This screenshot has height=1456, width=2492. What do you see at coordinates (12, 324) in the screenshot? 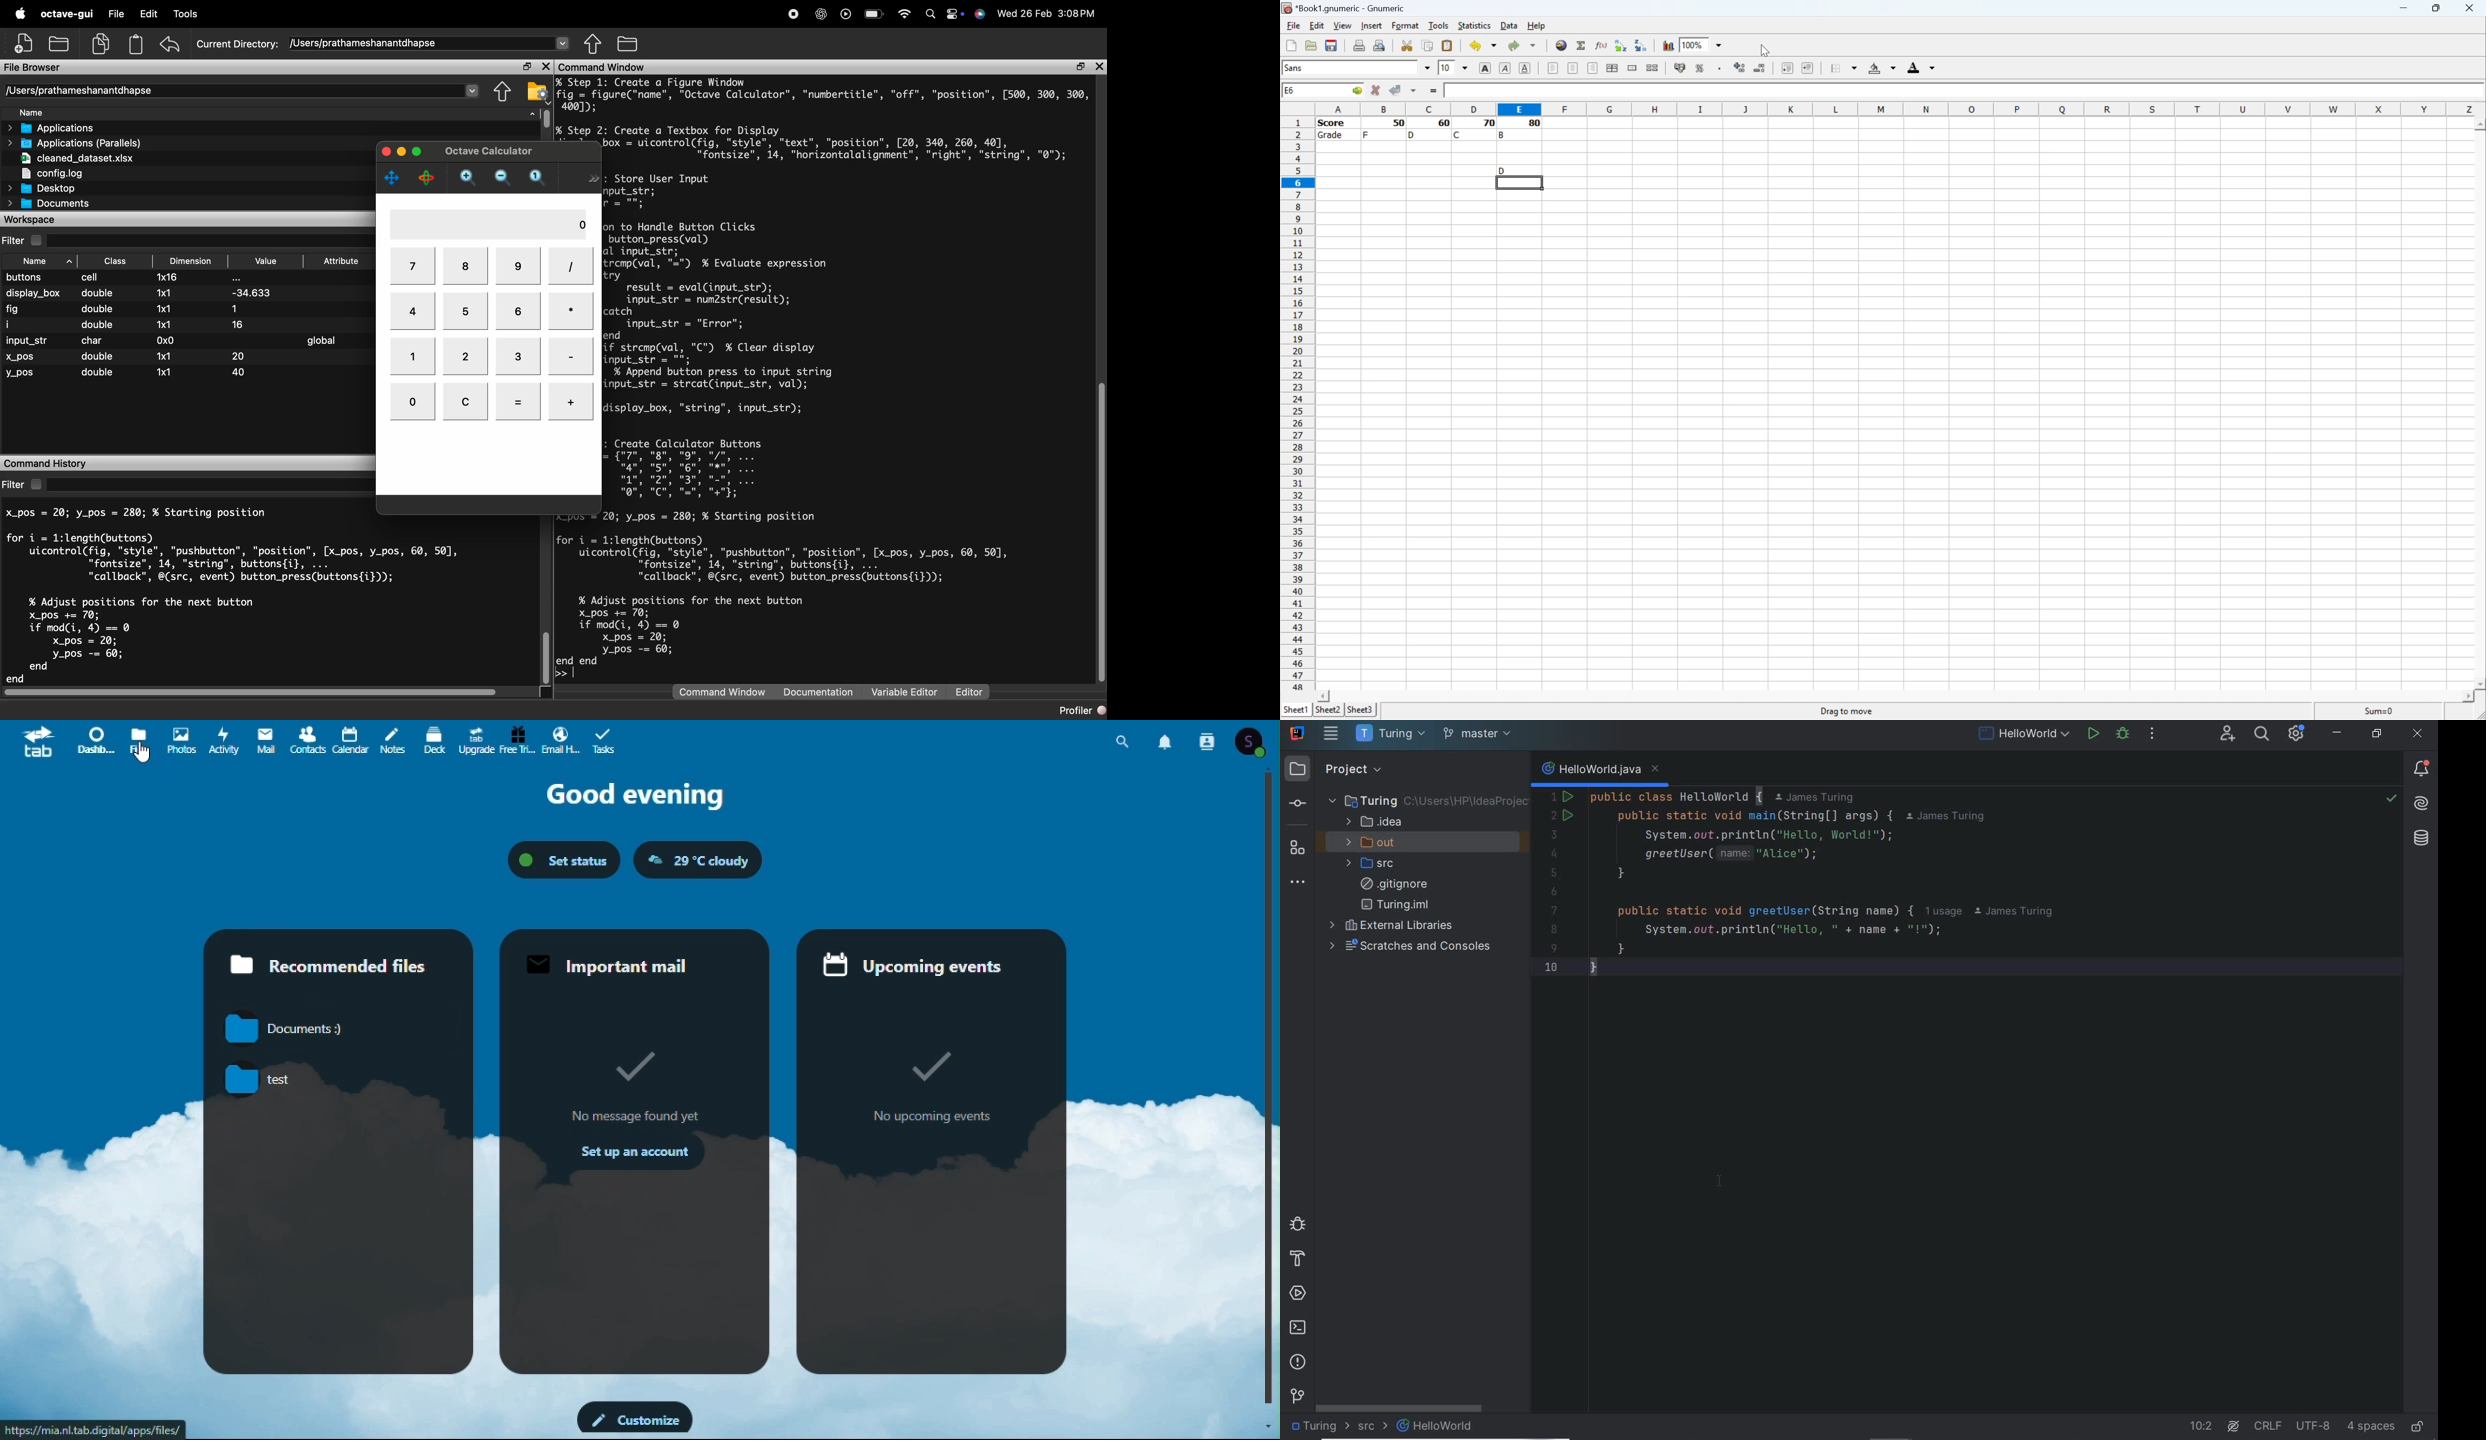
I see `i` at bounding box center [12, 324].